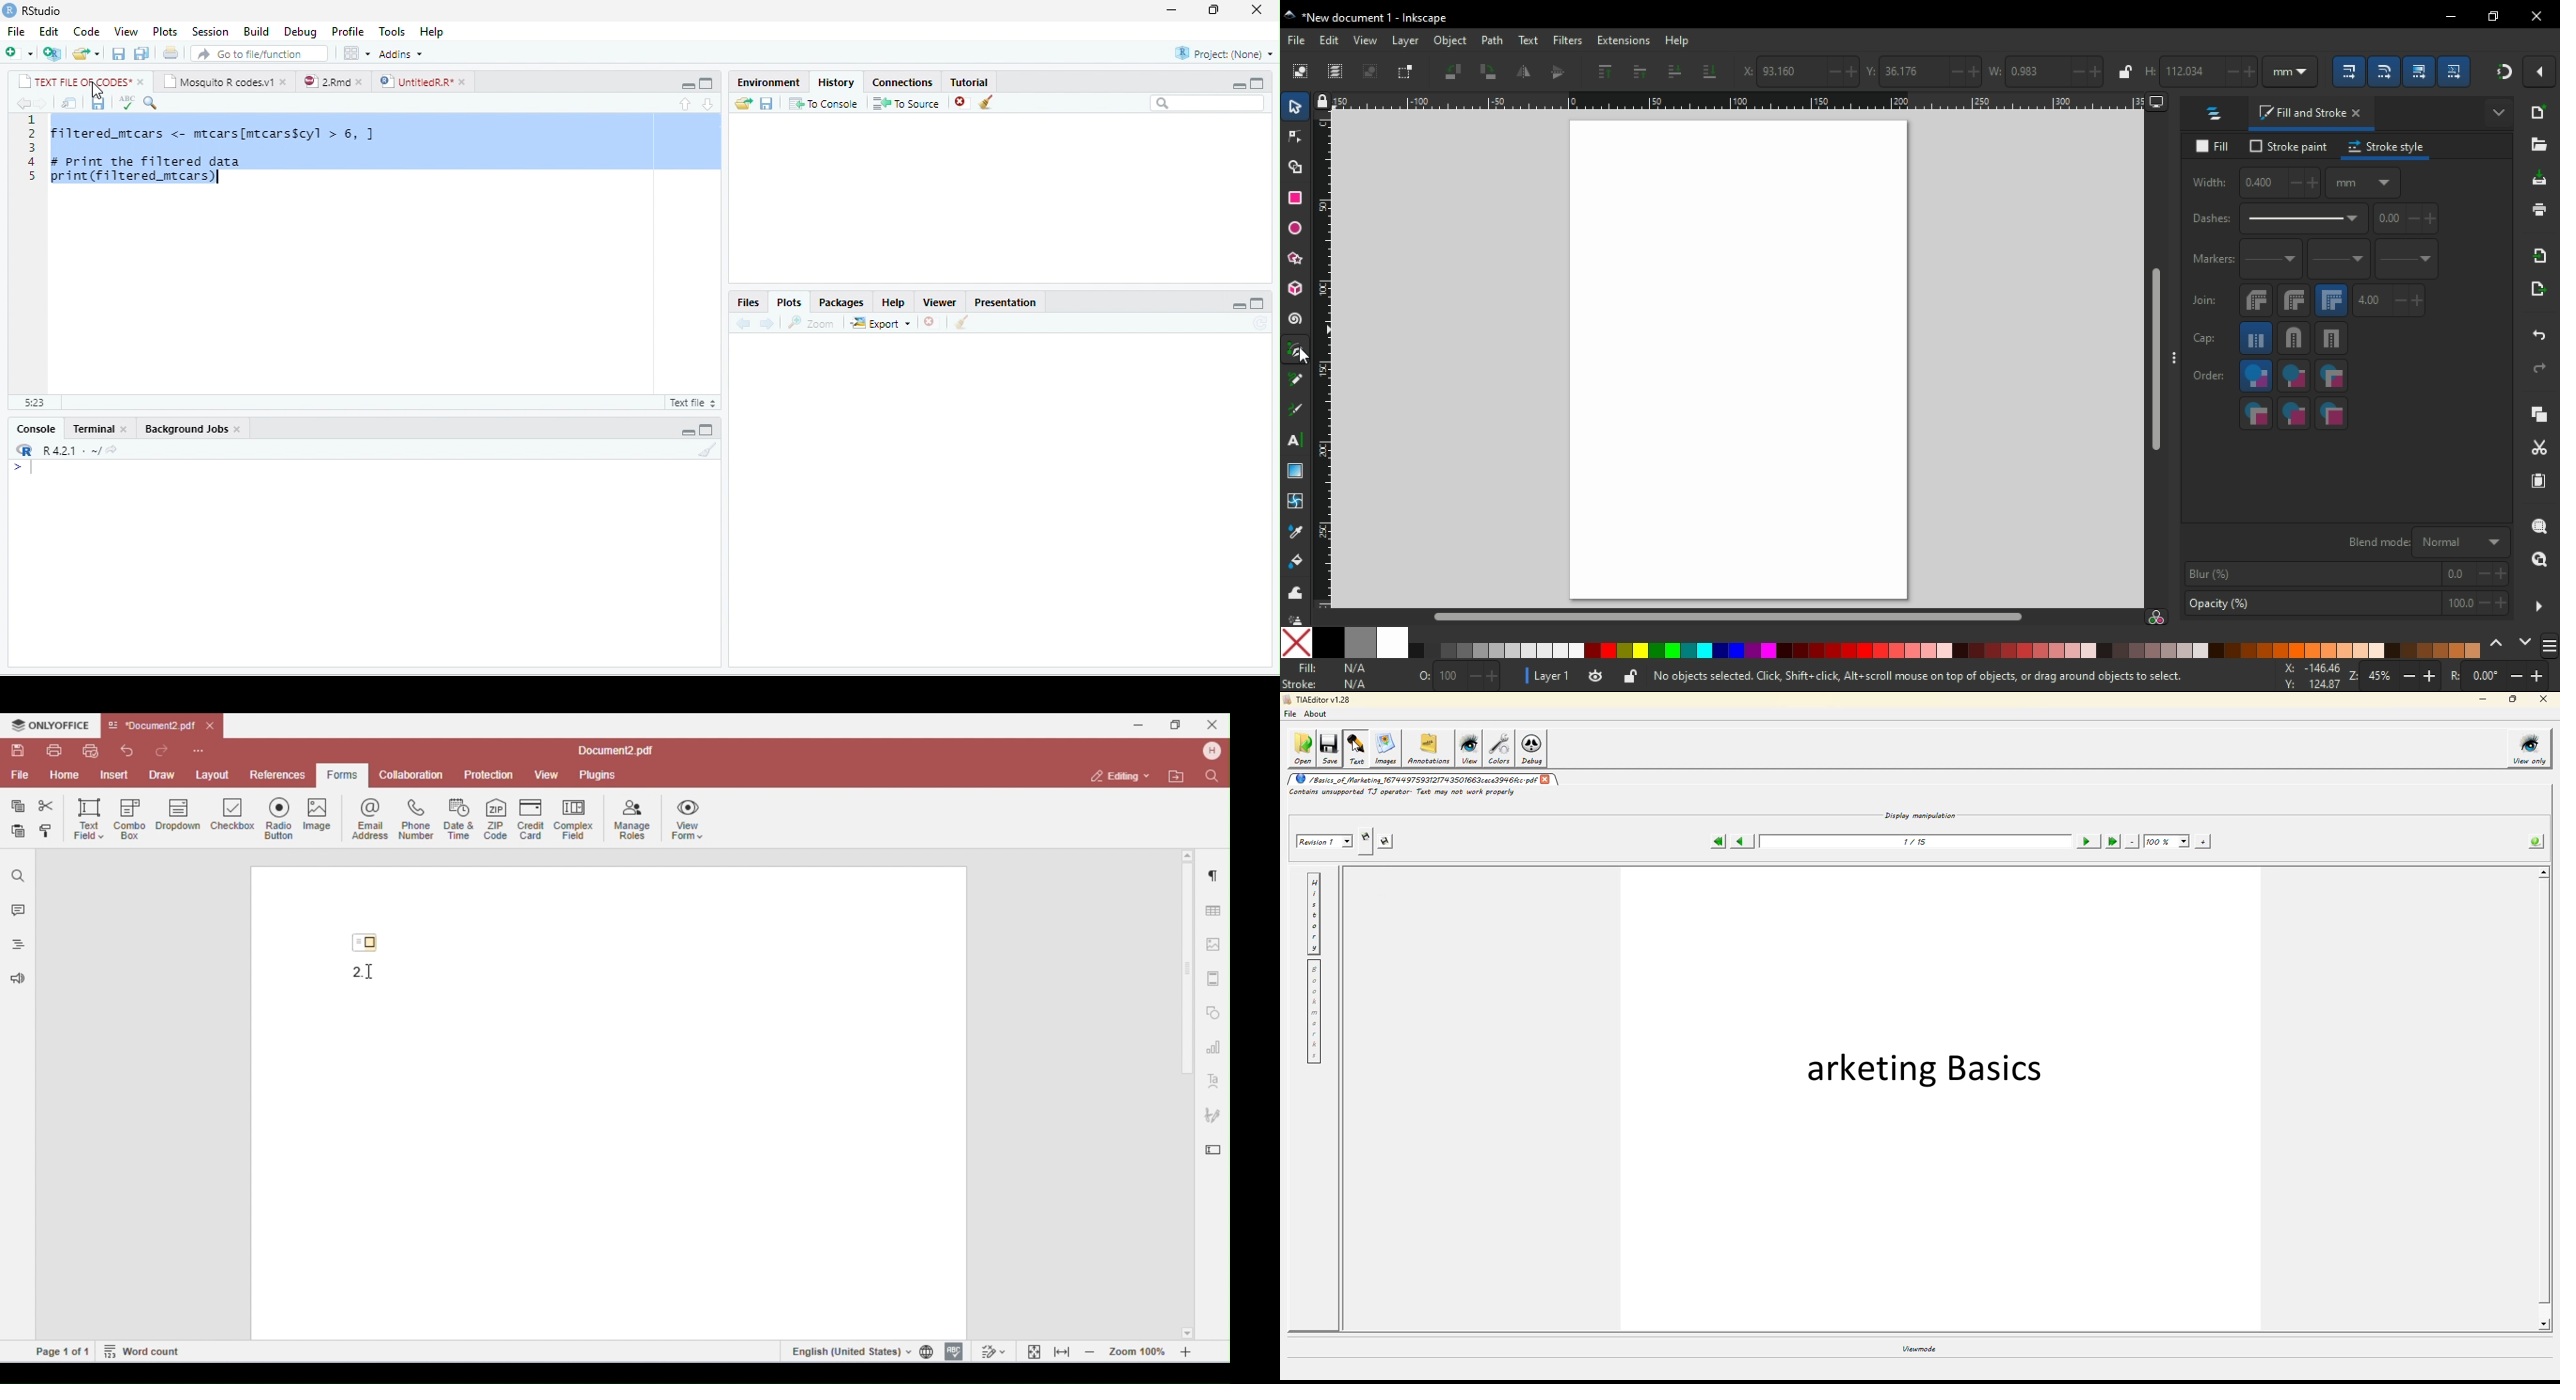 The image size is (2576, 1400). Describe the element at coordinates (1293, 167) in the screenshot. I see `shape builder tool` at that location.